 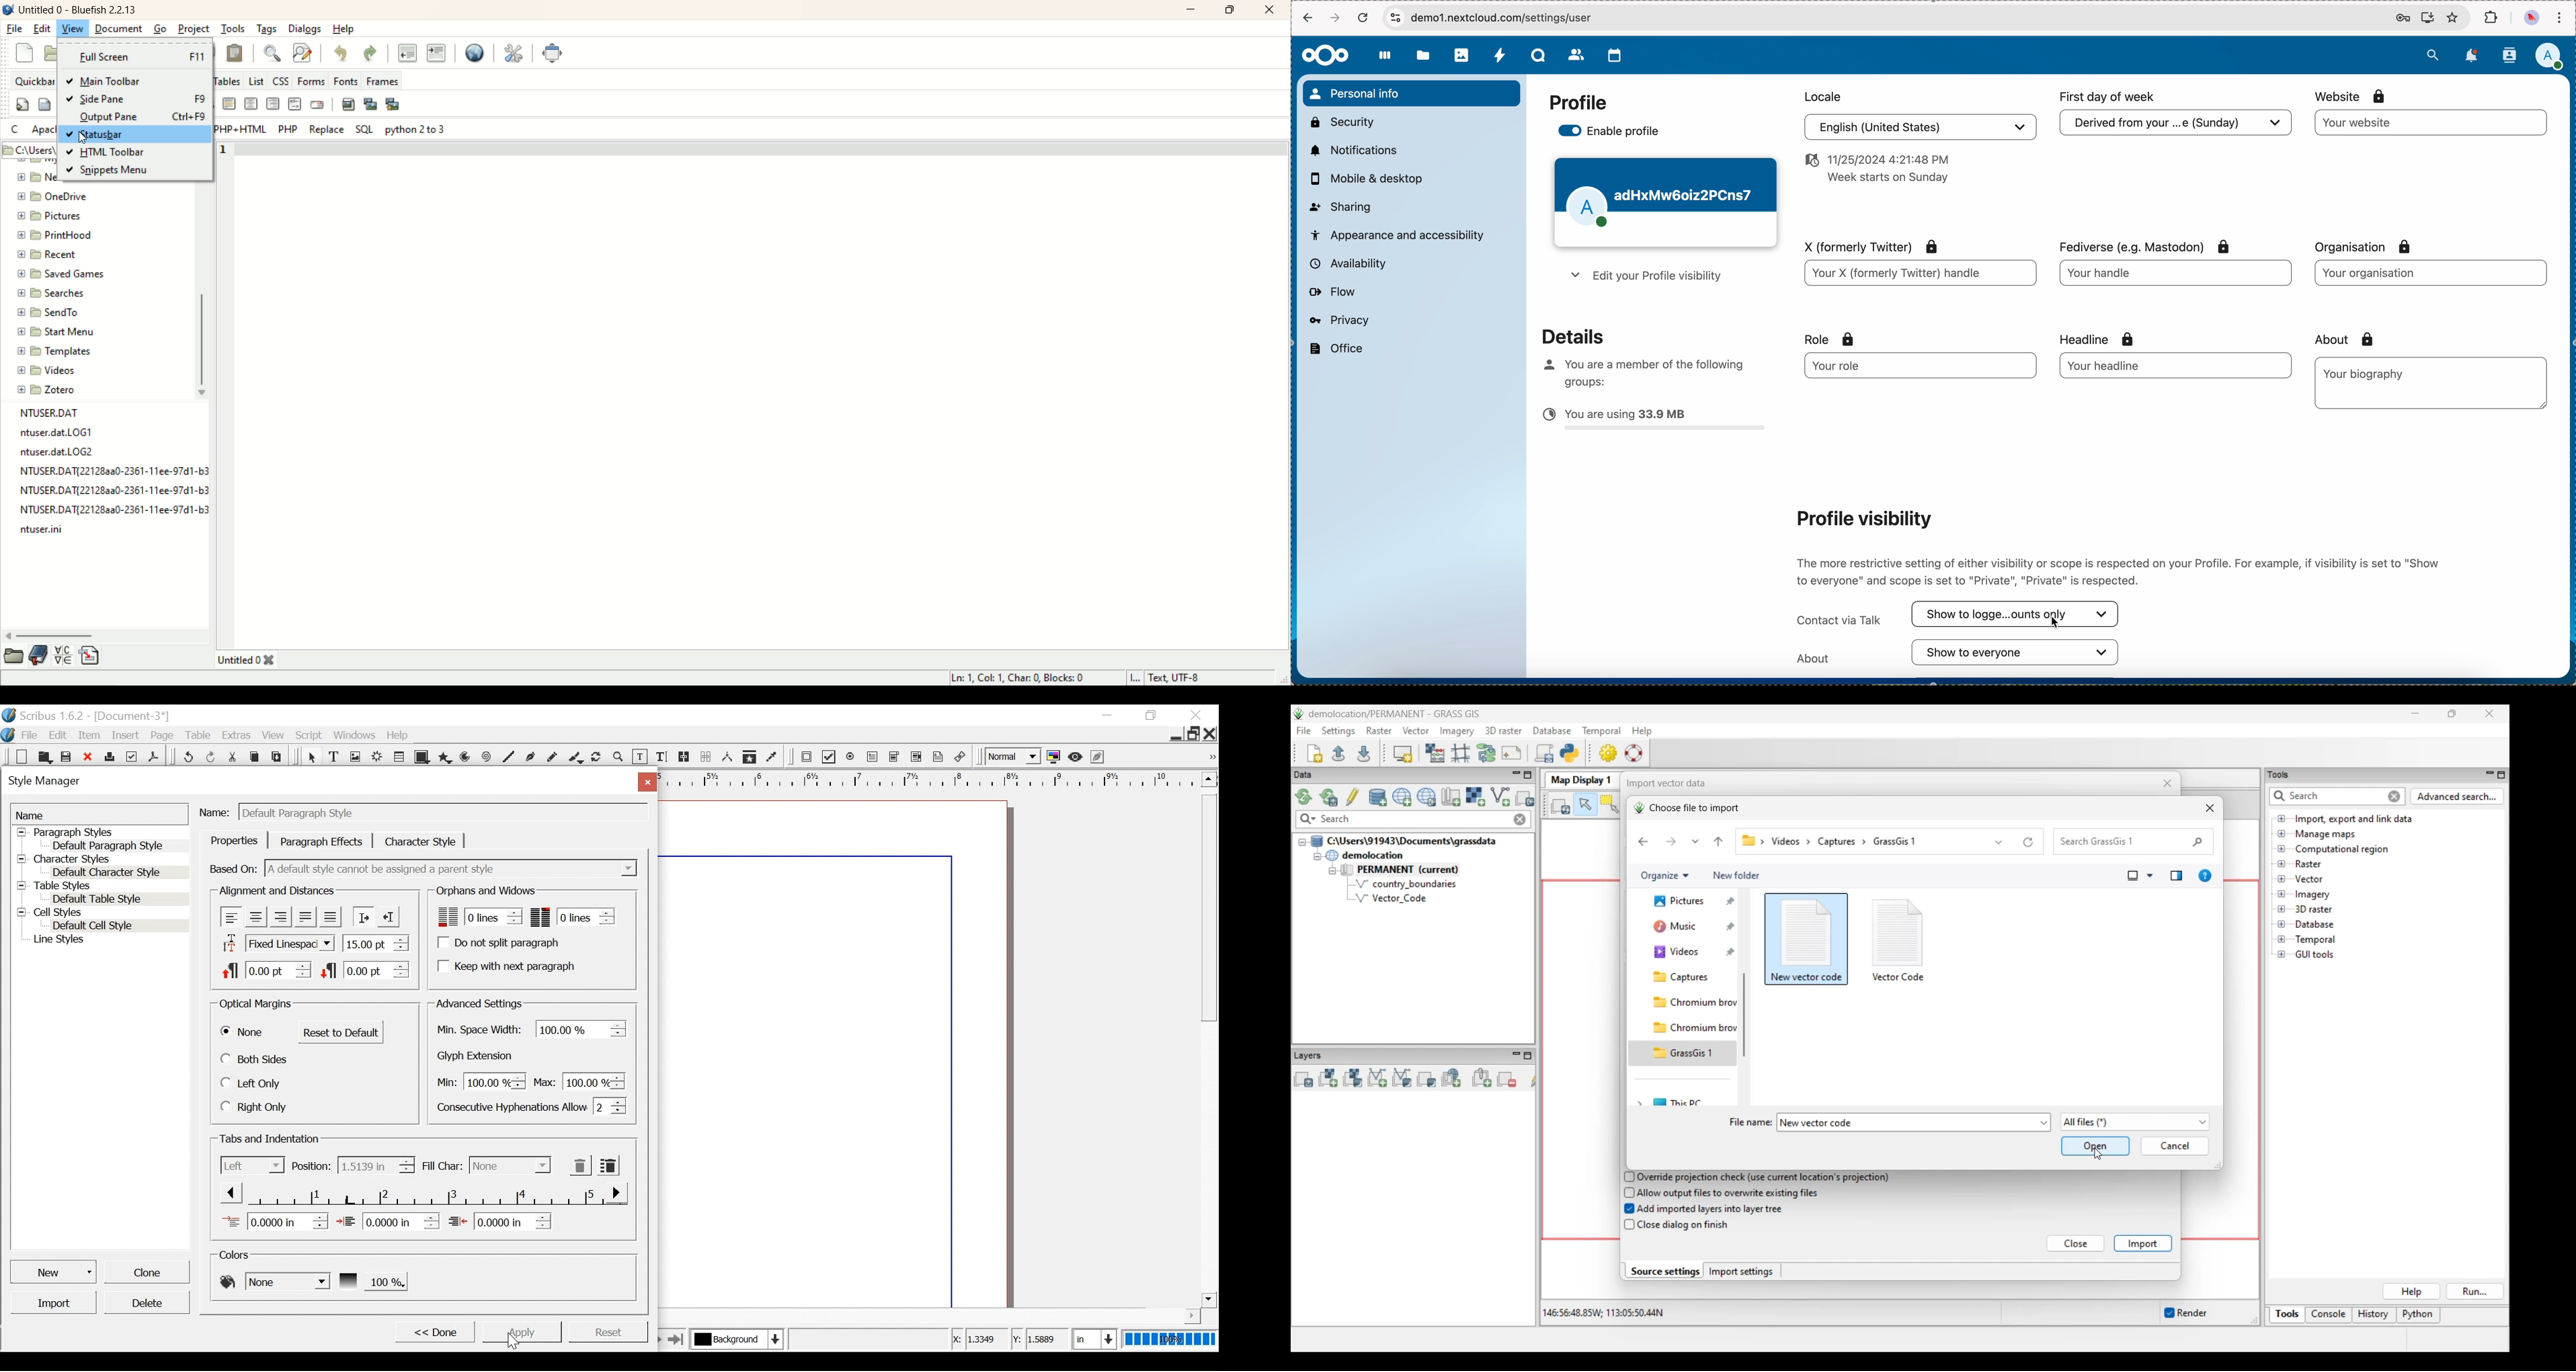 I want to click on Advanced Setting, so click(x=479, y=1003).